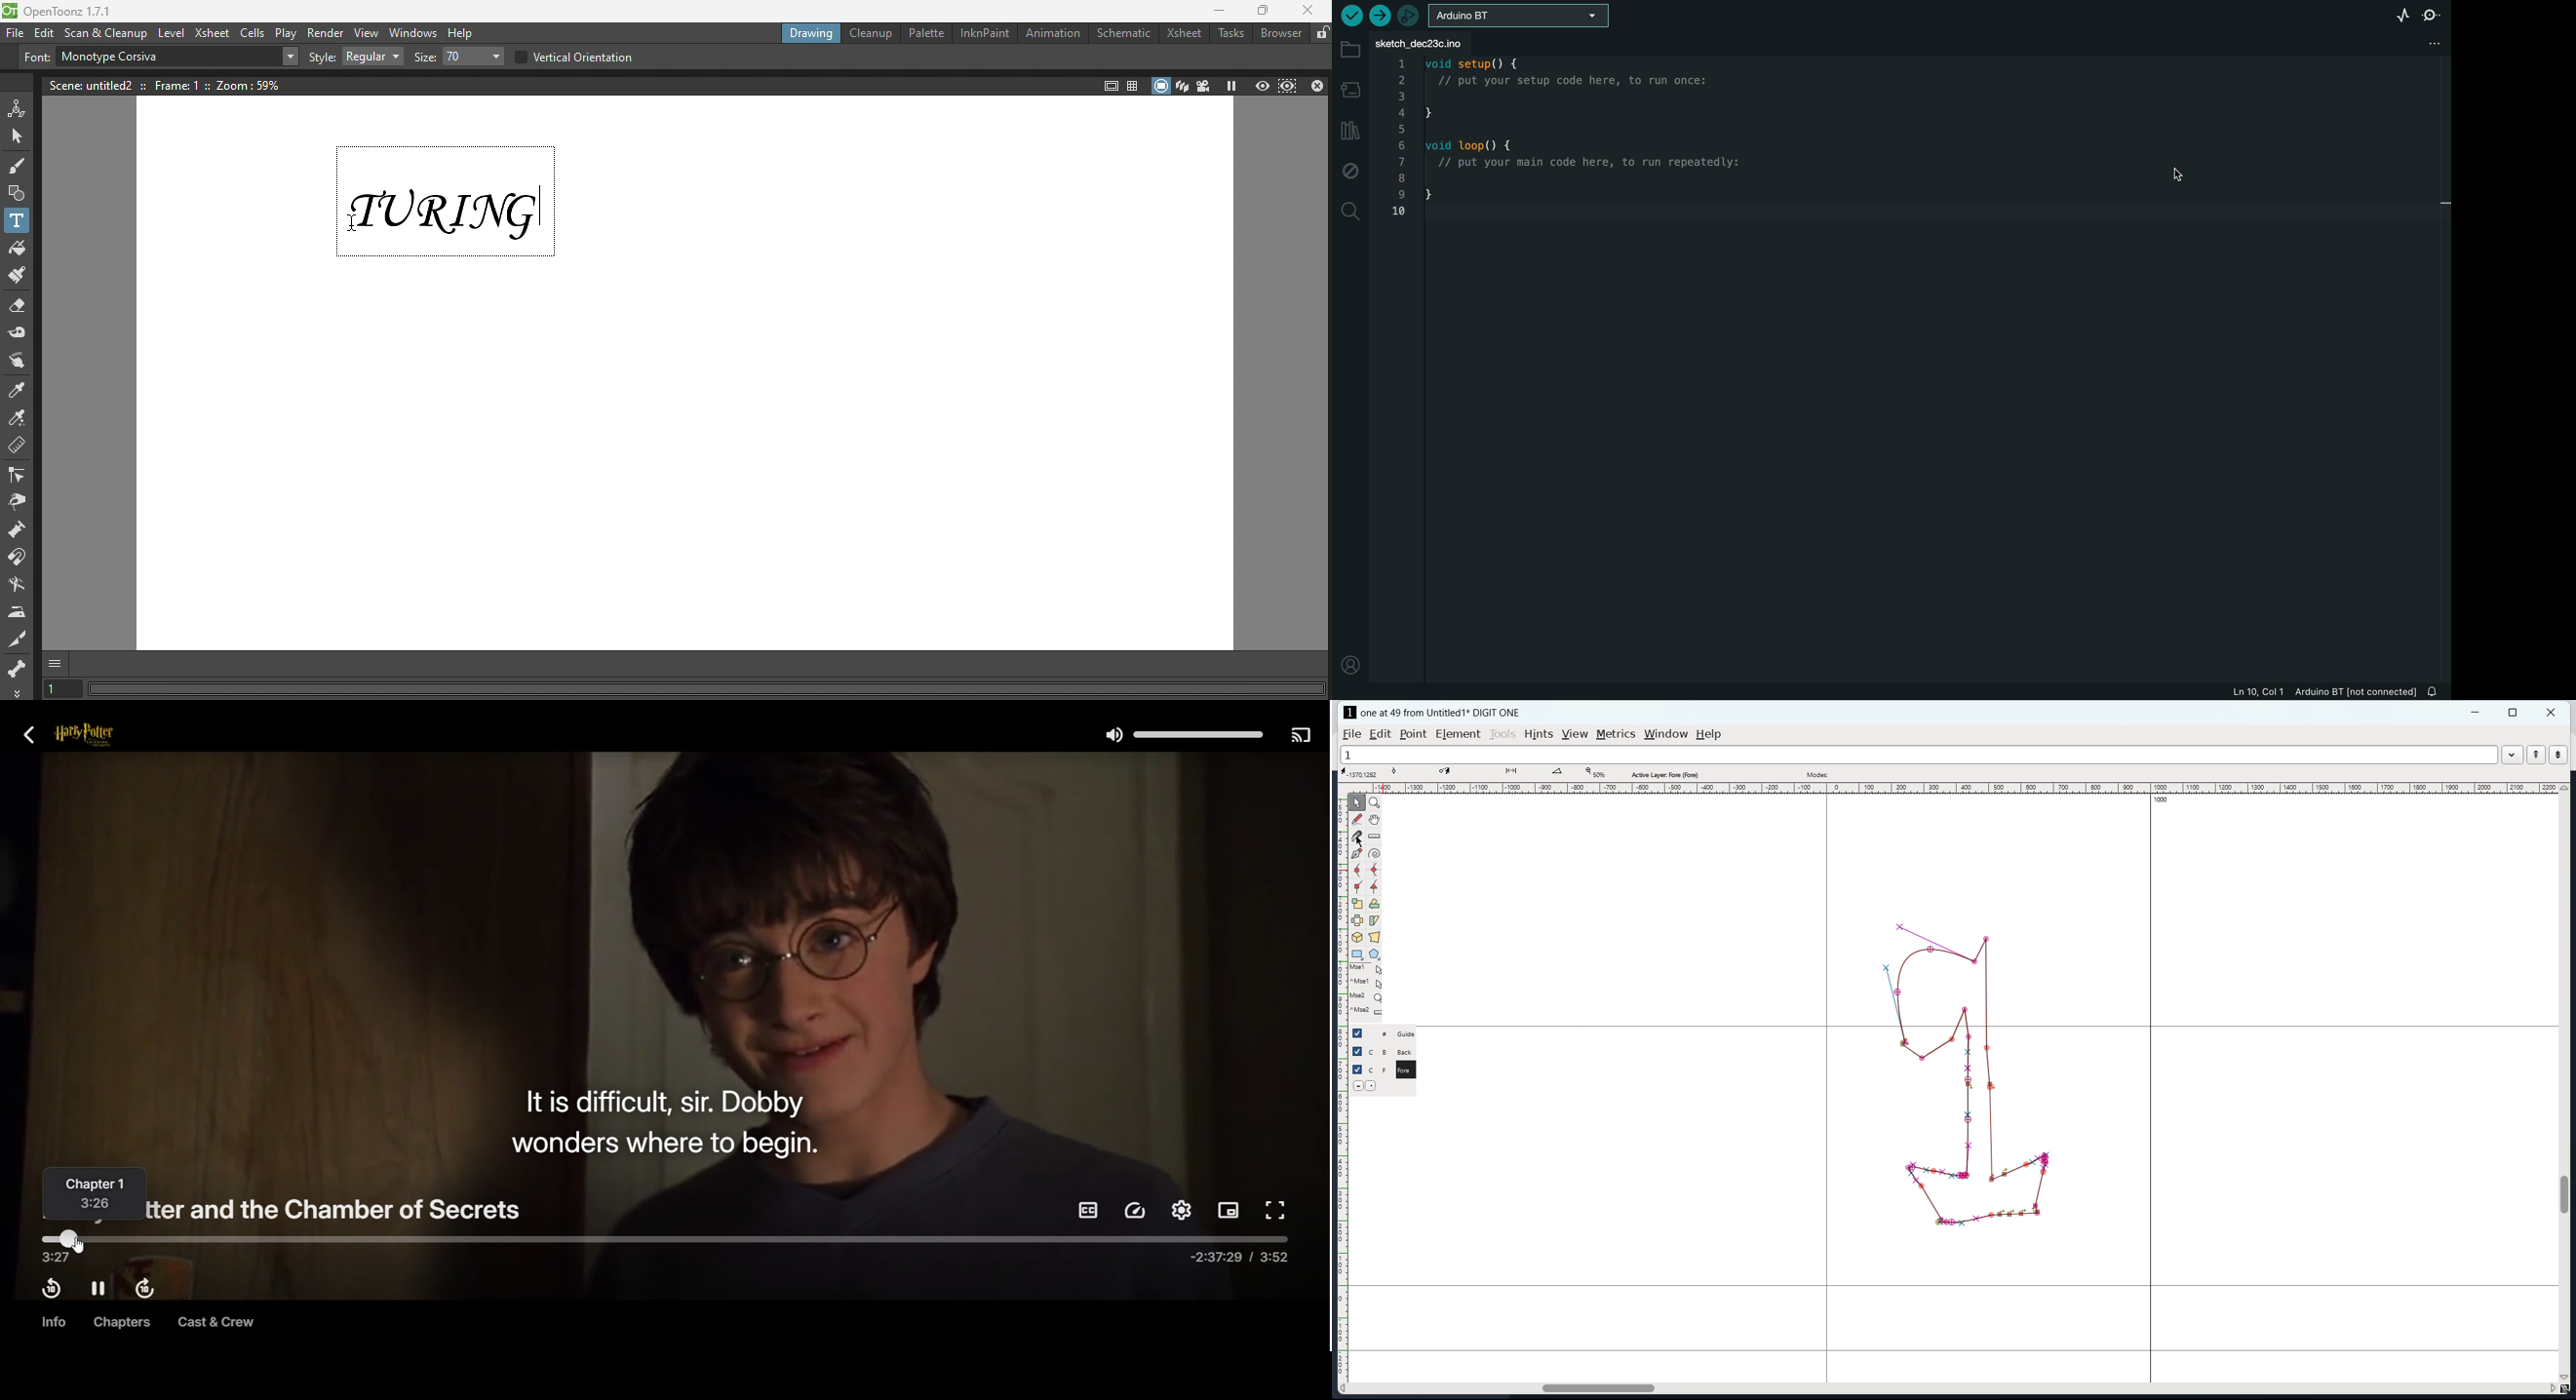  What do you see at coordinates (1134, 85) in the screenshot?
I see `Field guide` at bounding box center [1134, 85].